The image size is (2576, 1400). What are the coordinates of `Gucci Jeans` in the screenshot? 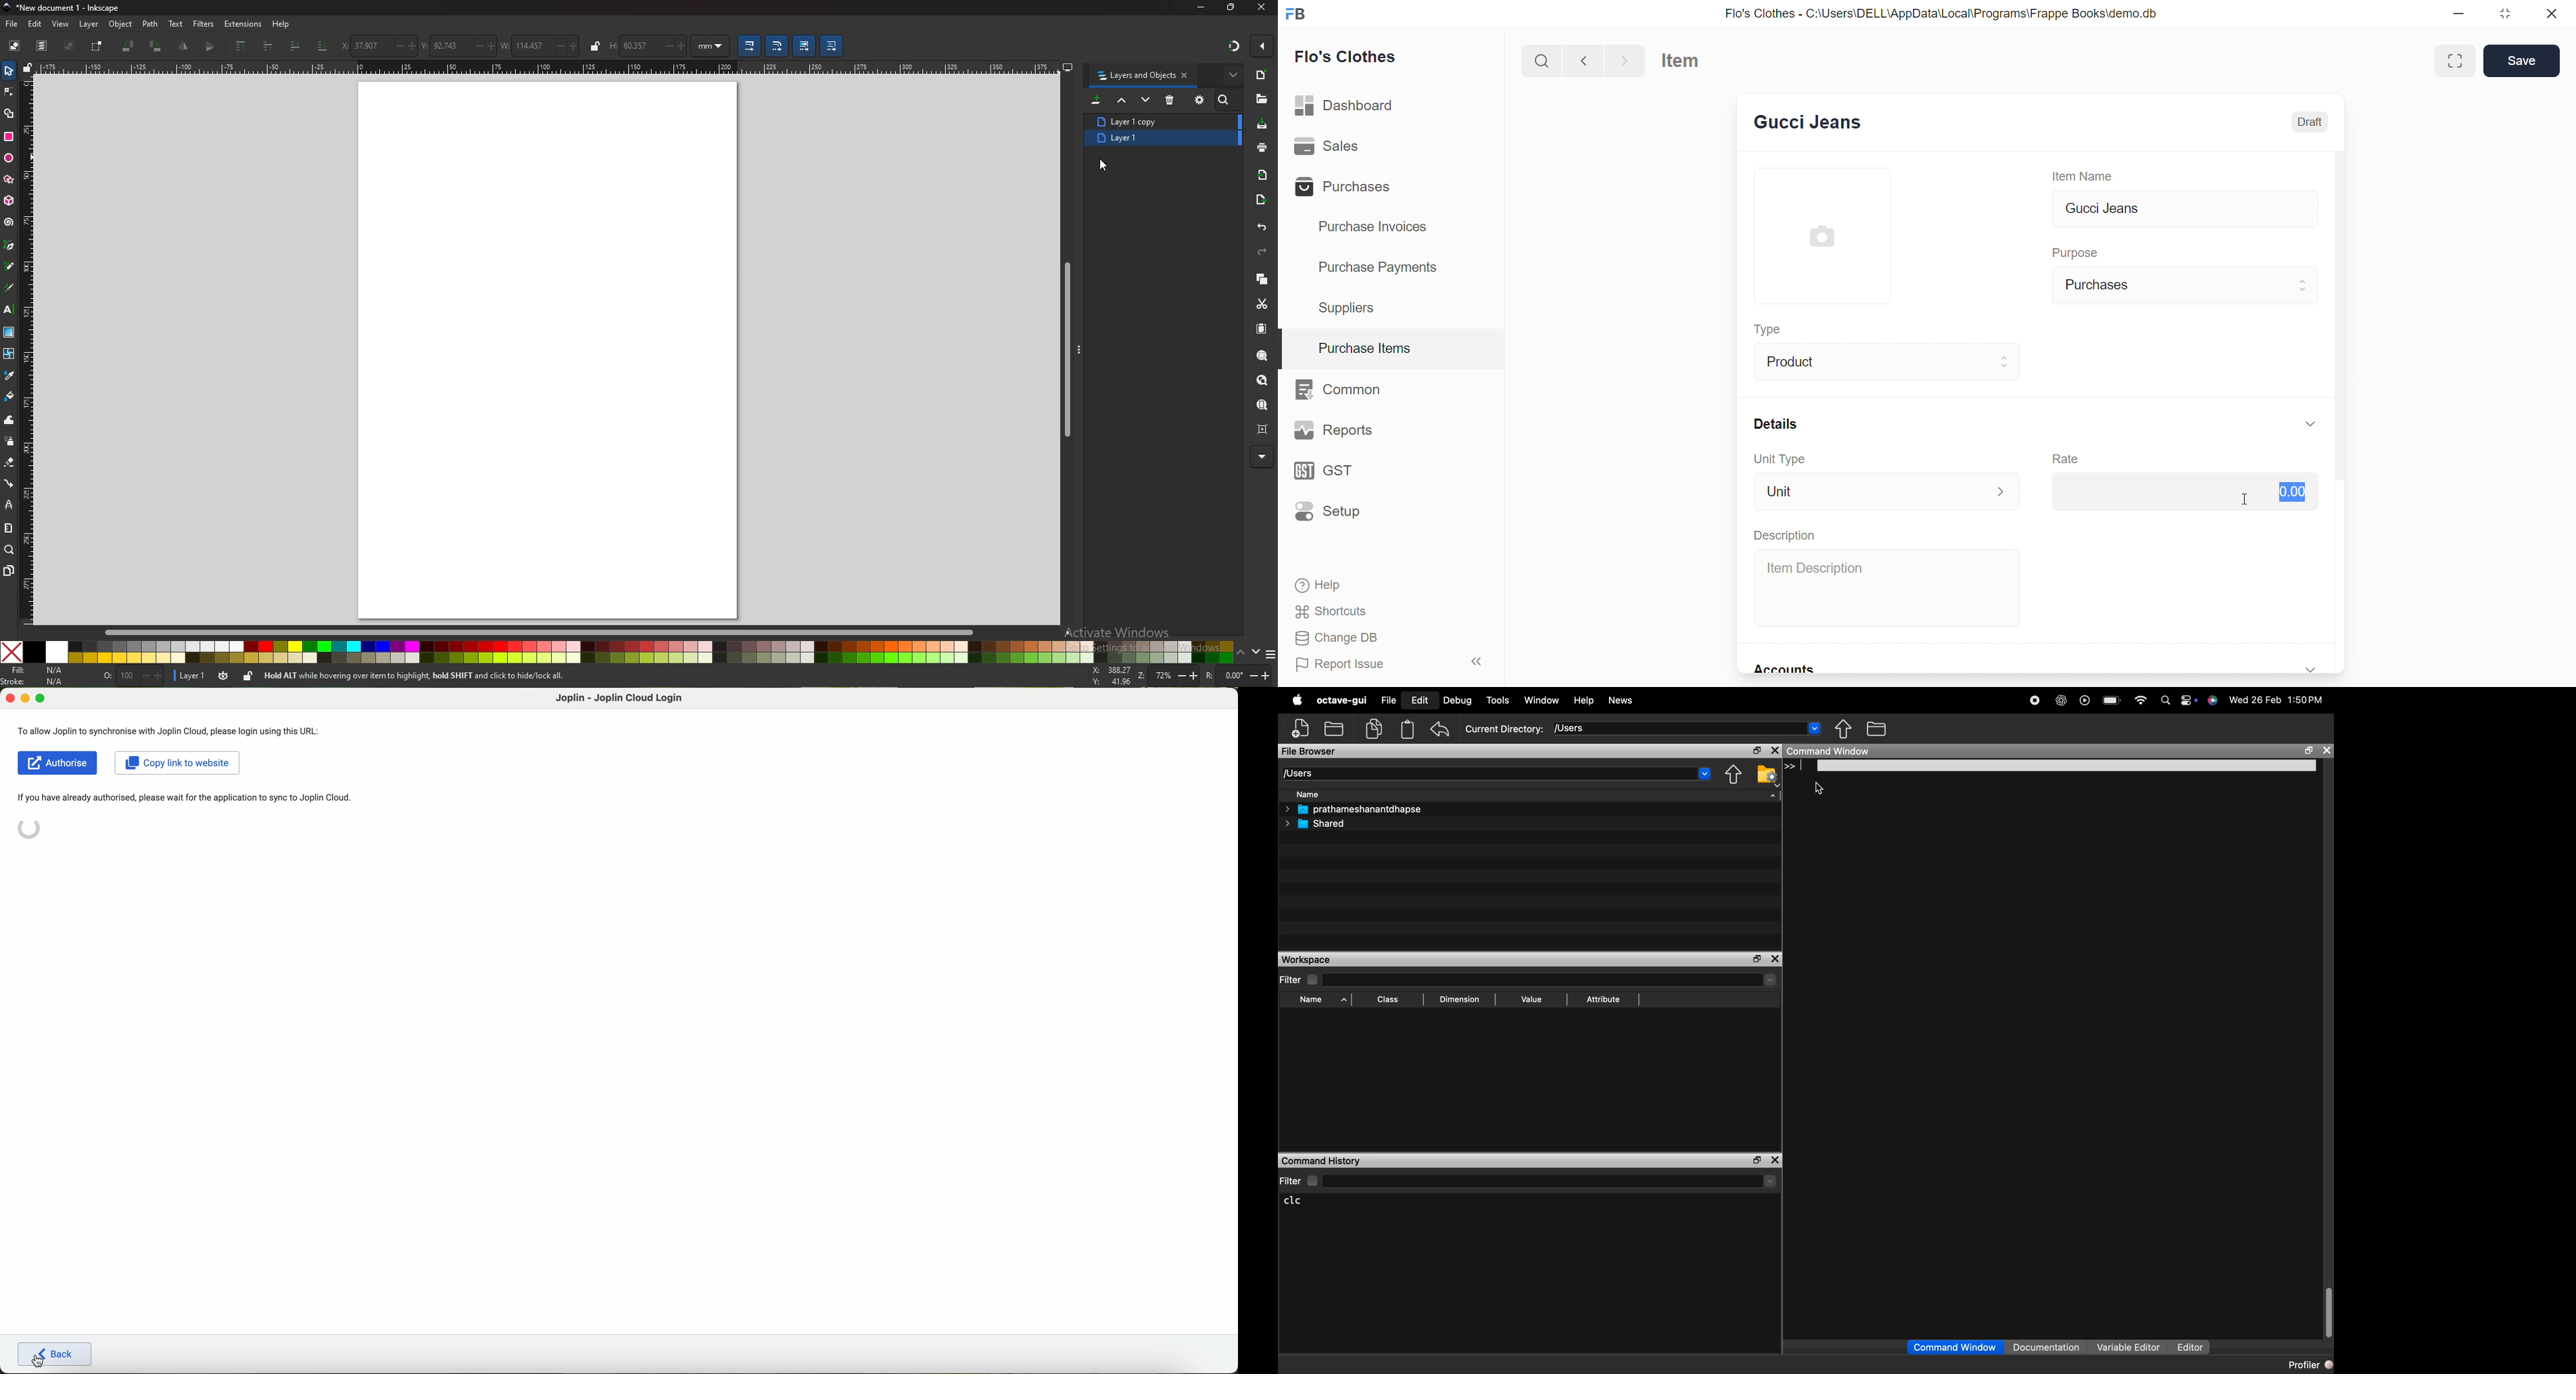 It's located at (2186, 210).